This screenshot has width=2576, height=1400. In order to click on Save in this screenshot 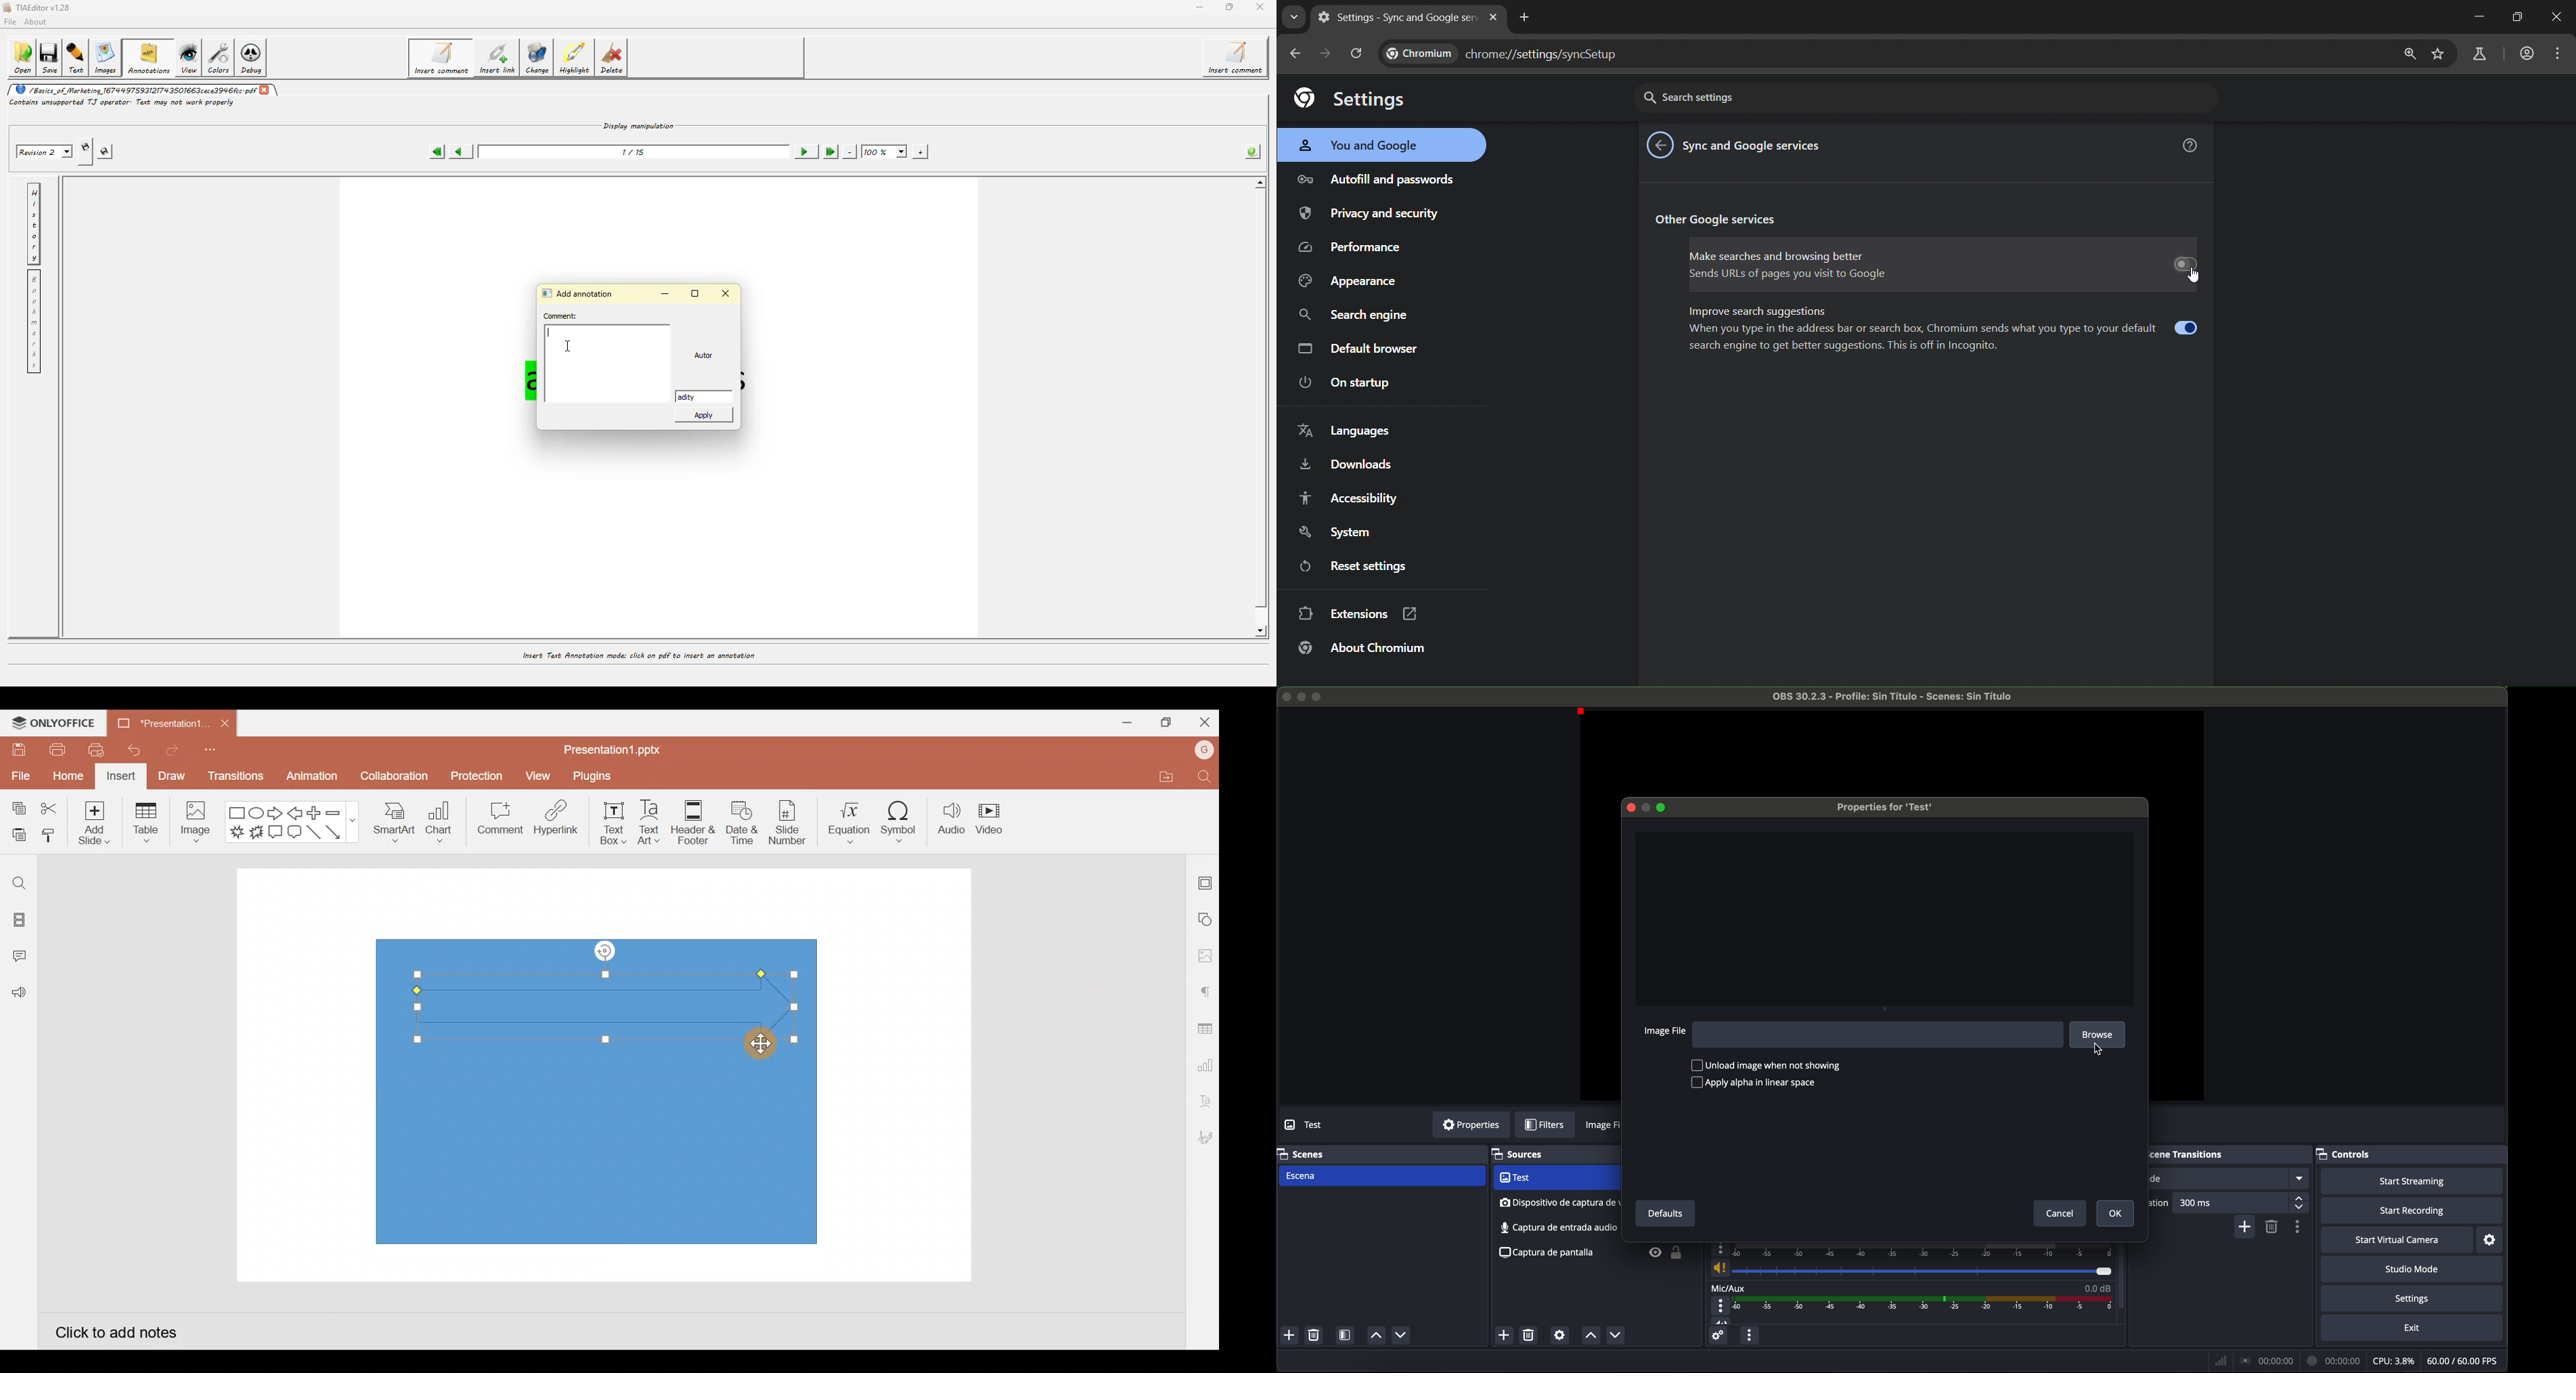, I will do `click(17, 749)`.